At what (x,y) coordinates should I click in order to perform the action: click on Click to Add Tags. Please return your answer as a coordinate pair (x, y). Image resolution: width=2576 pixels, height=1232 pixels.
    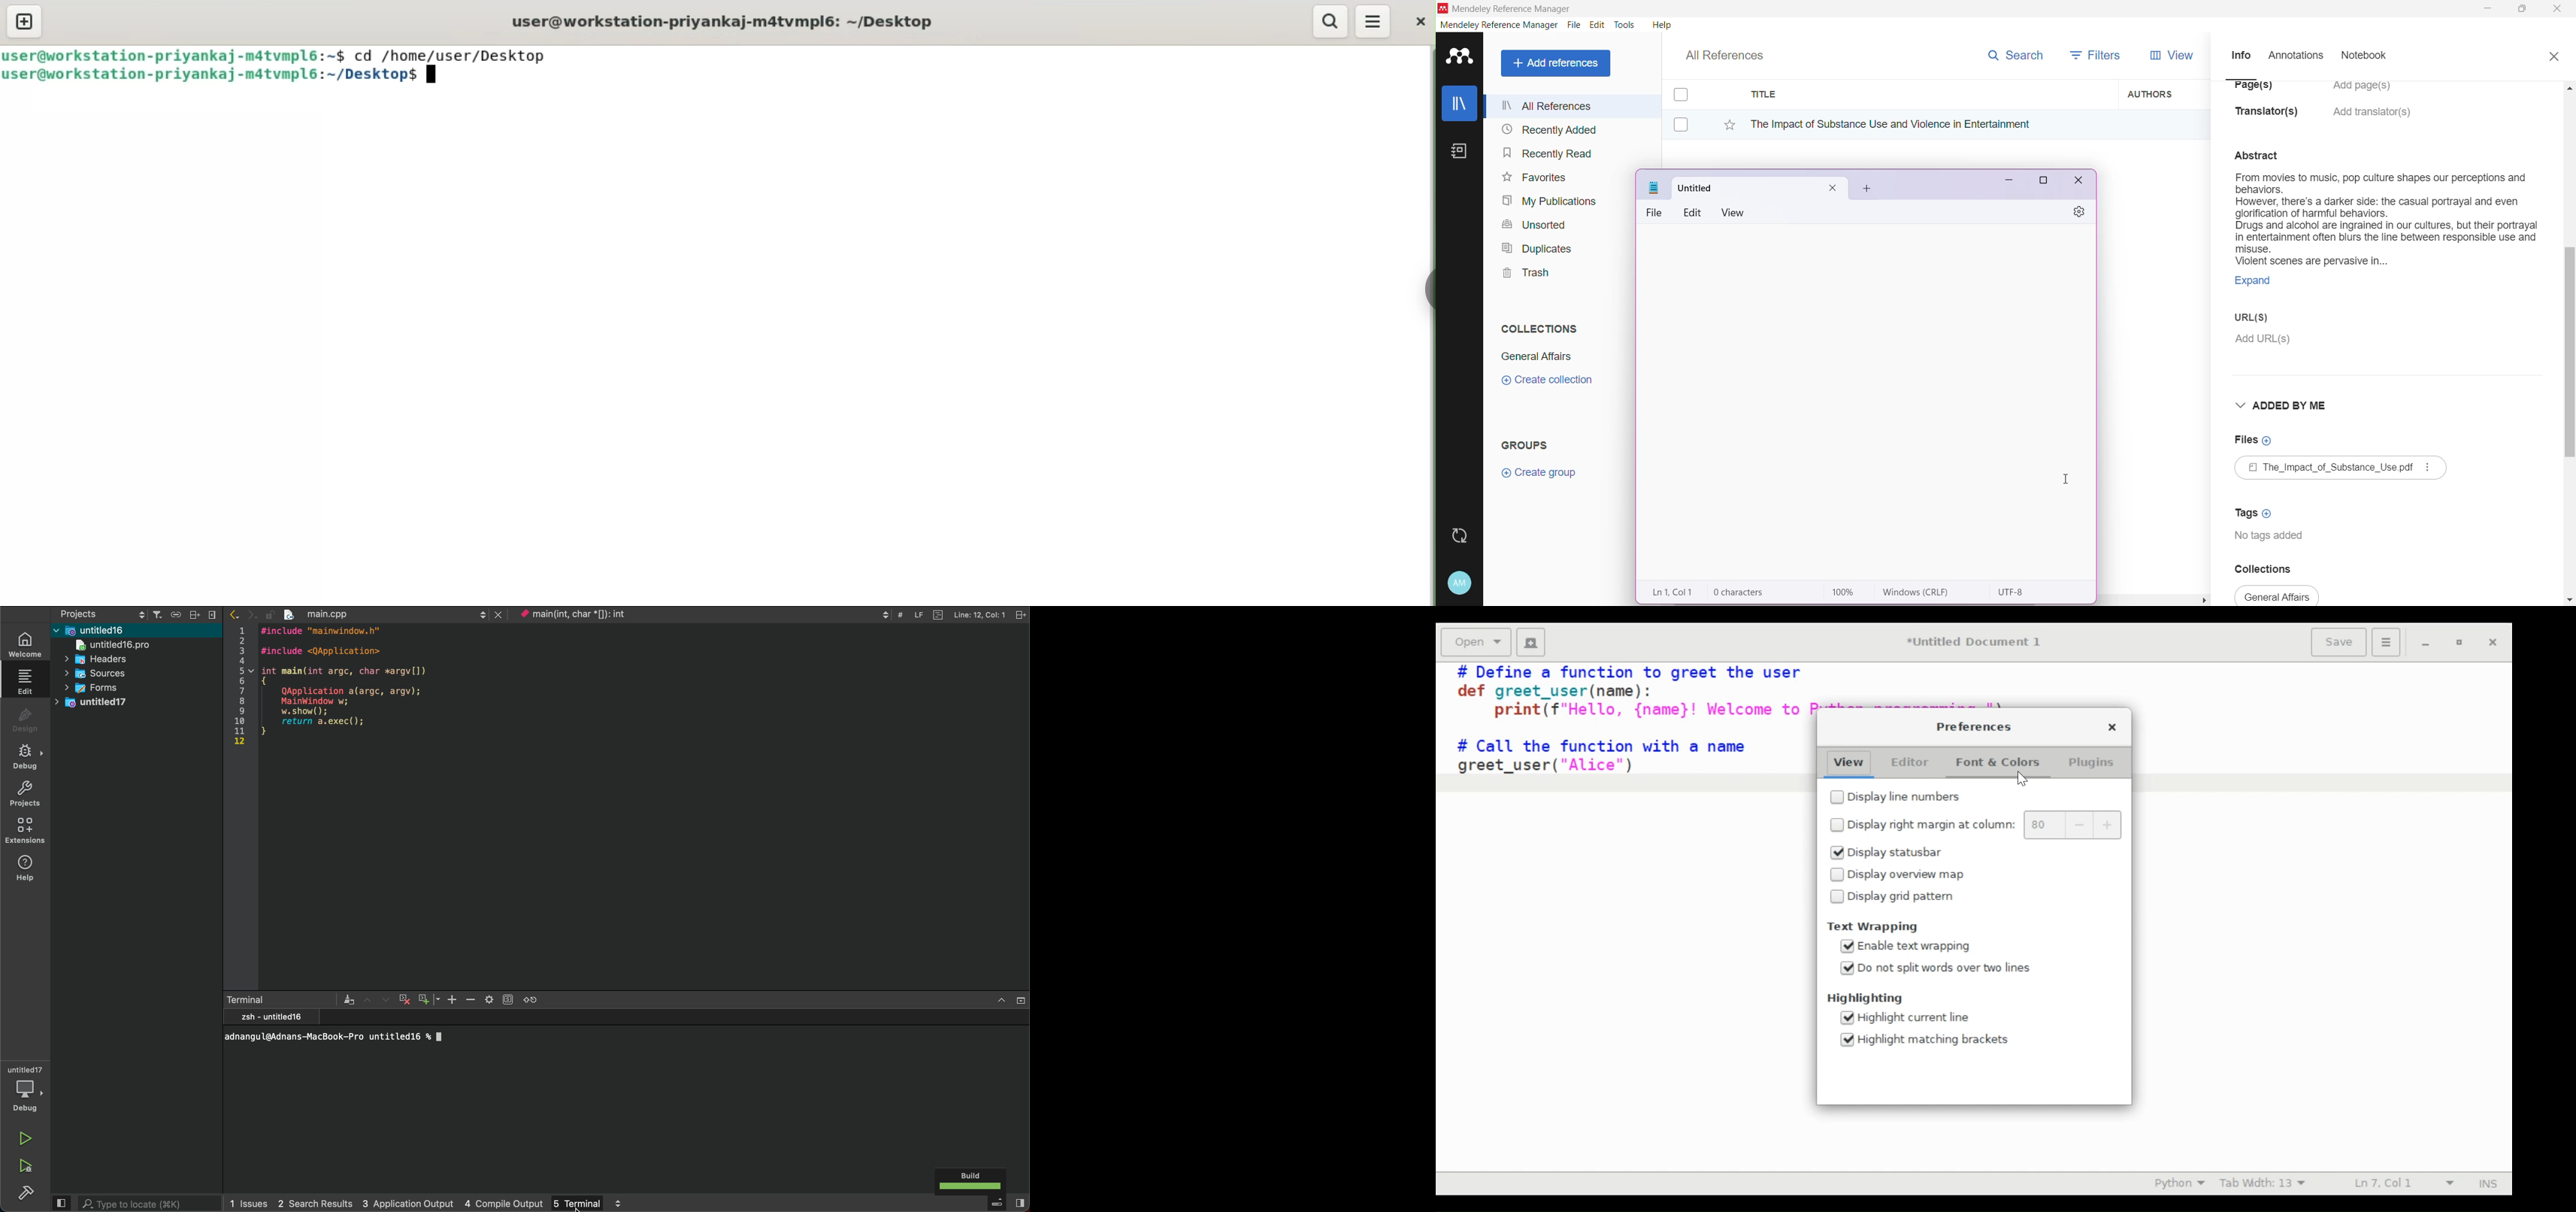
    Looking at the image, I should click on (2256, 509).